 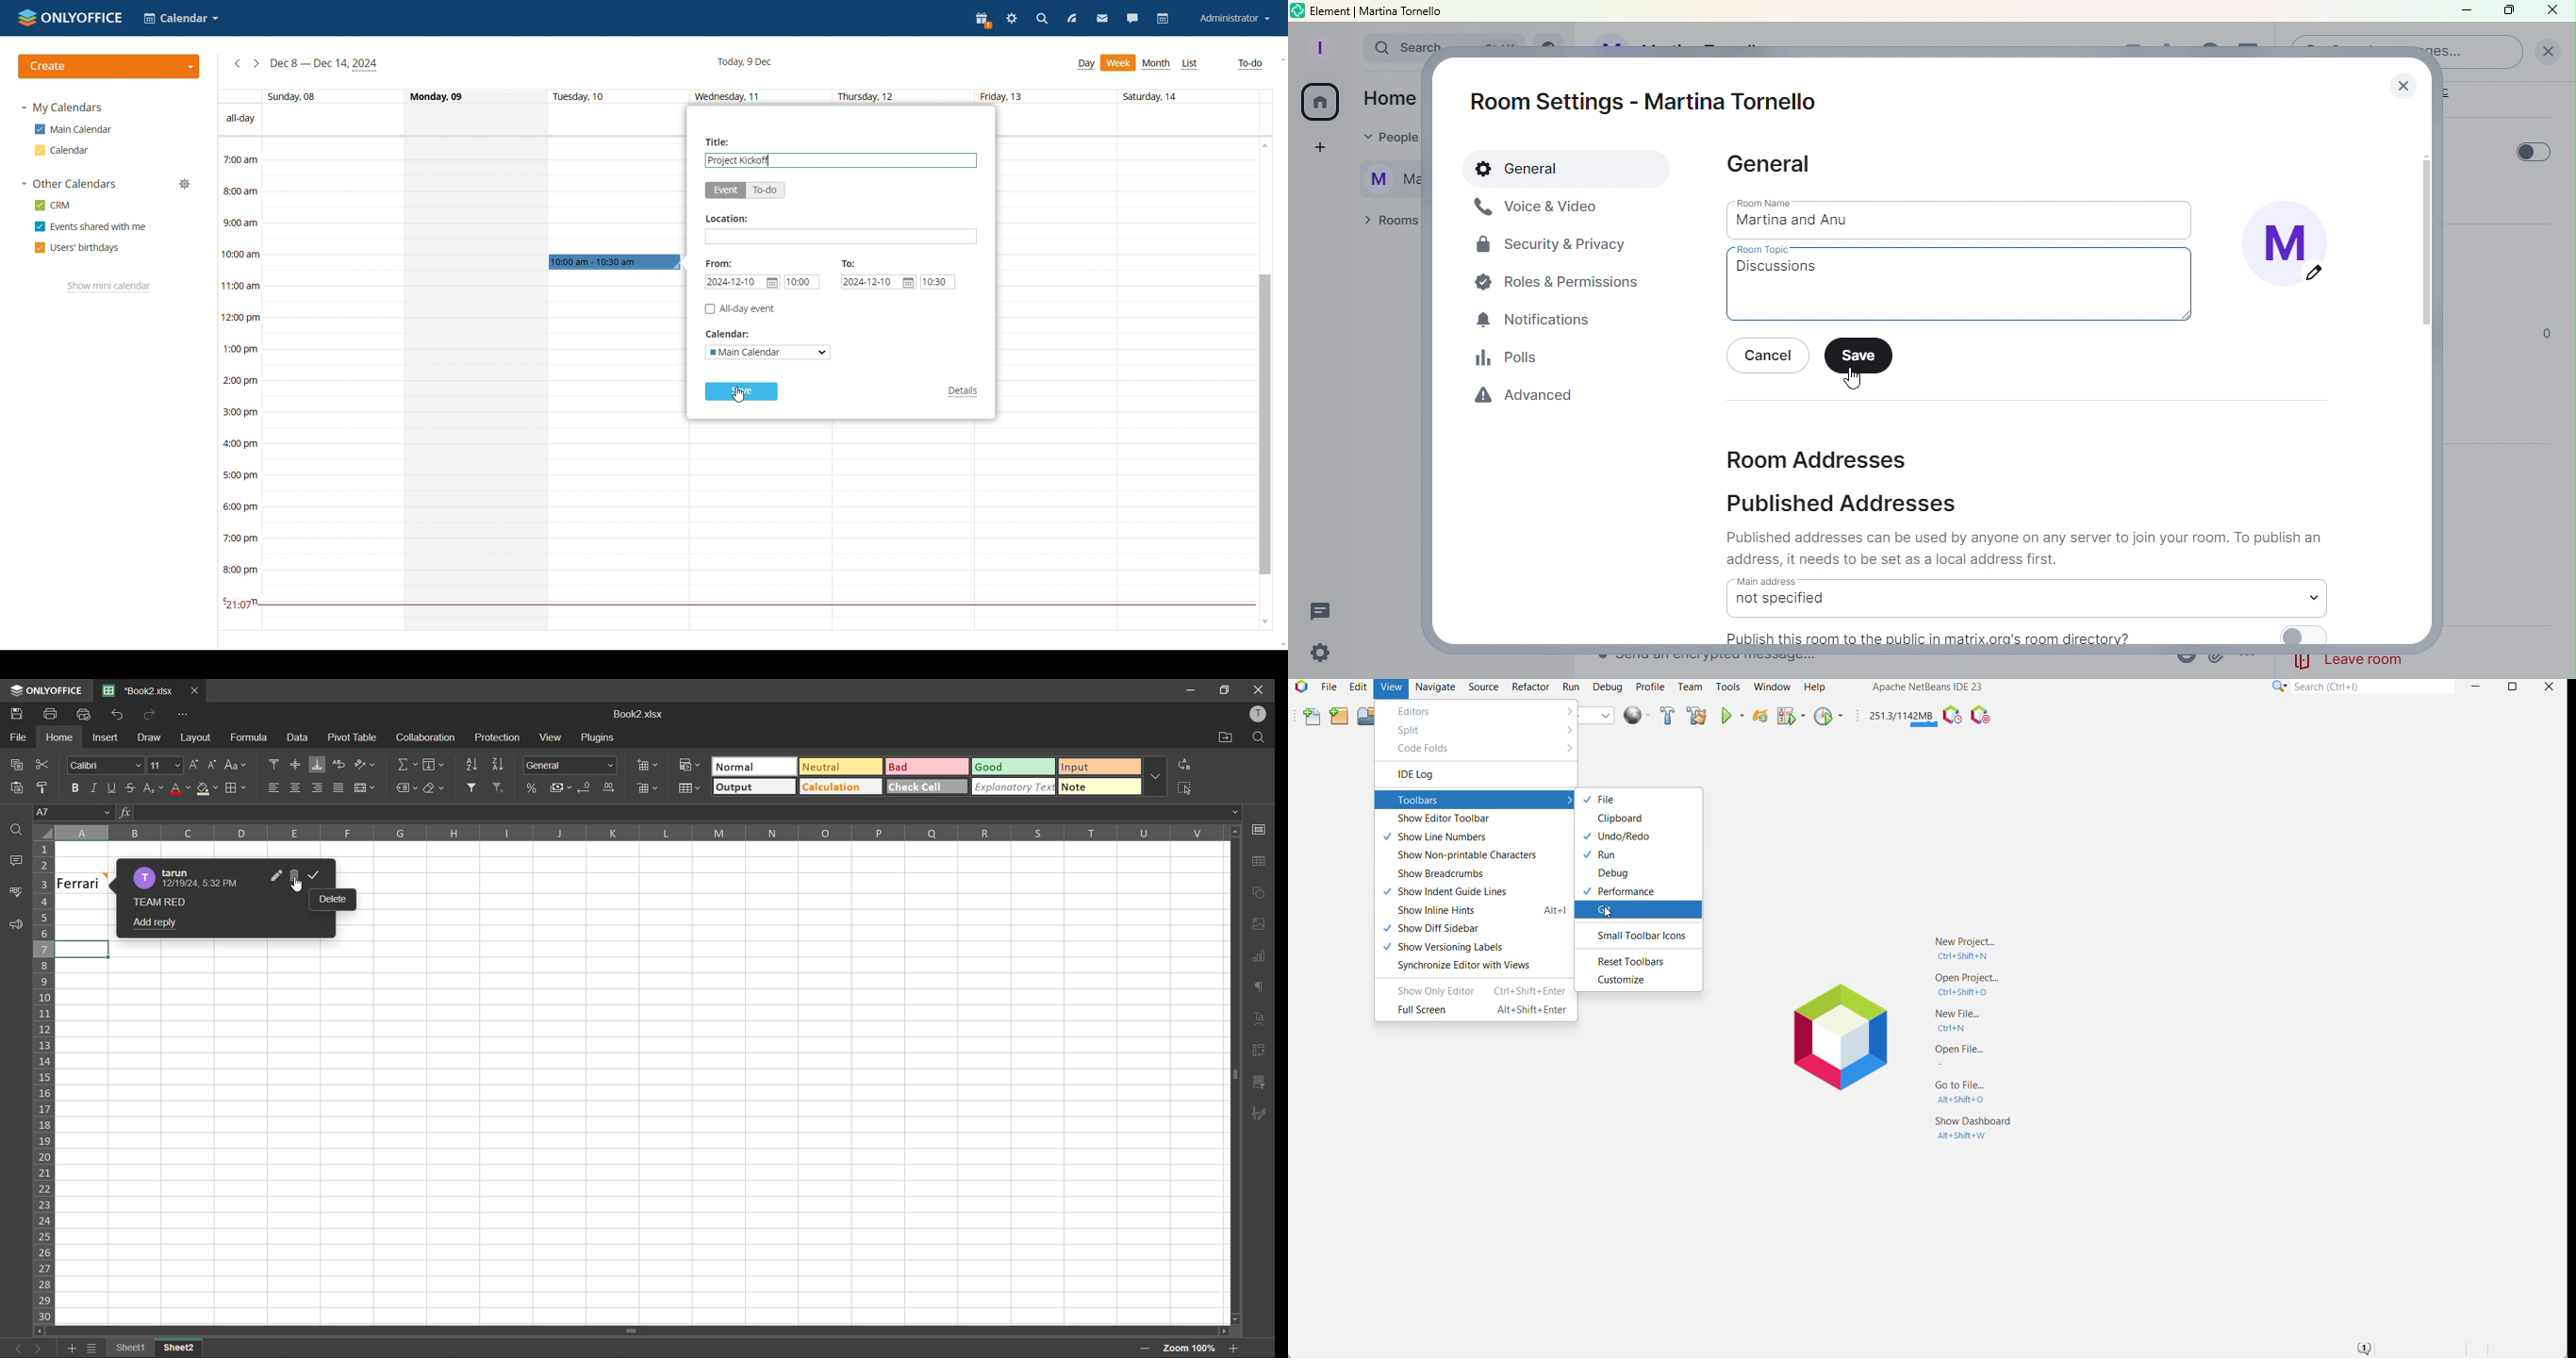 What do you see at coordinates (1258, 988) in the screenshot?
I see `paragraph` at bounding box center [1258, 988].